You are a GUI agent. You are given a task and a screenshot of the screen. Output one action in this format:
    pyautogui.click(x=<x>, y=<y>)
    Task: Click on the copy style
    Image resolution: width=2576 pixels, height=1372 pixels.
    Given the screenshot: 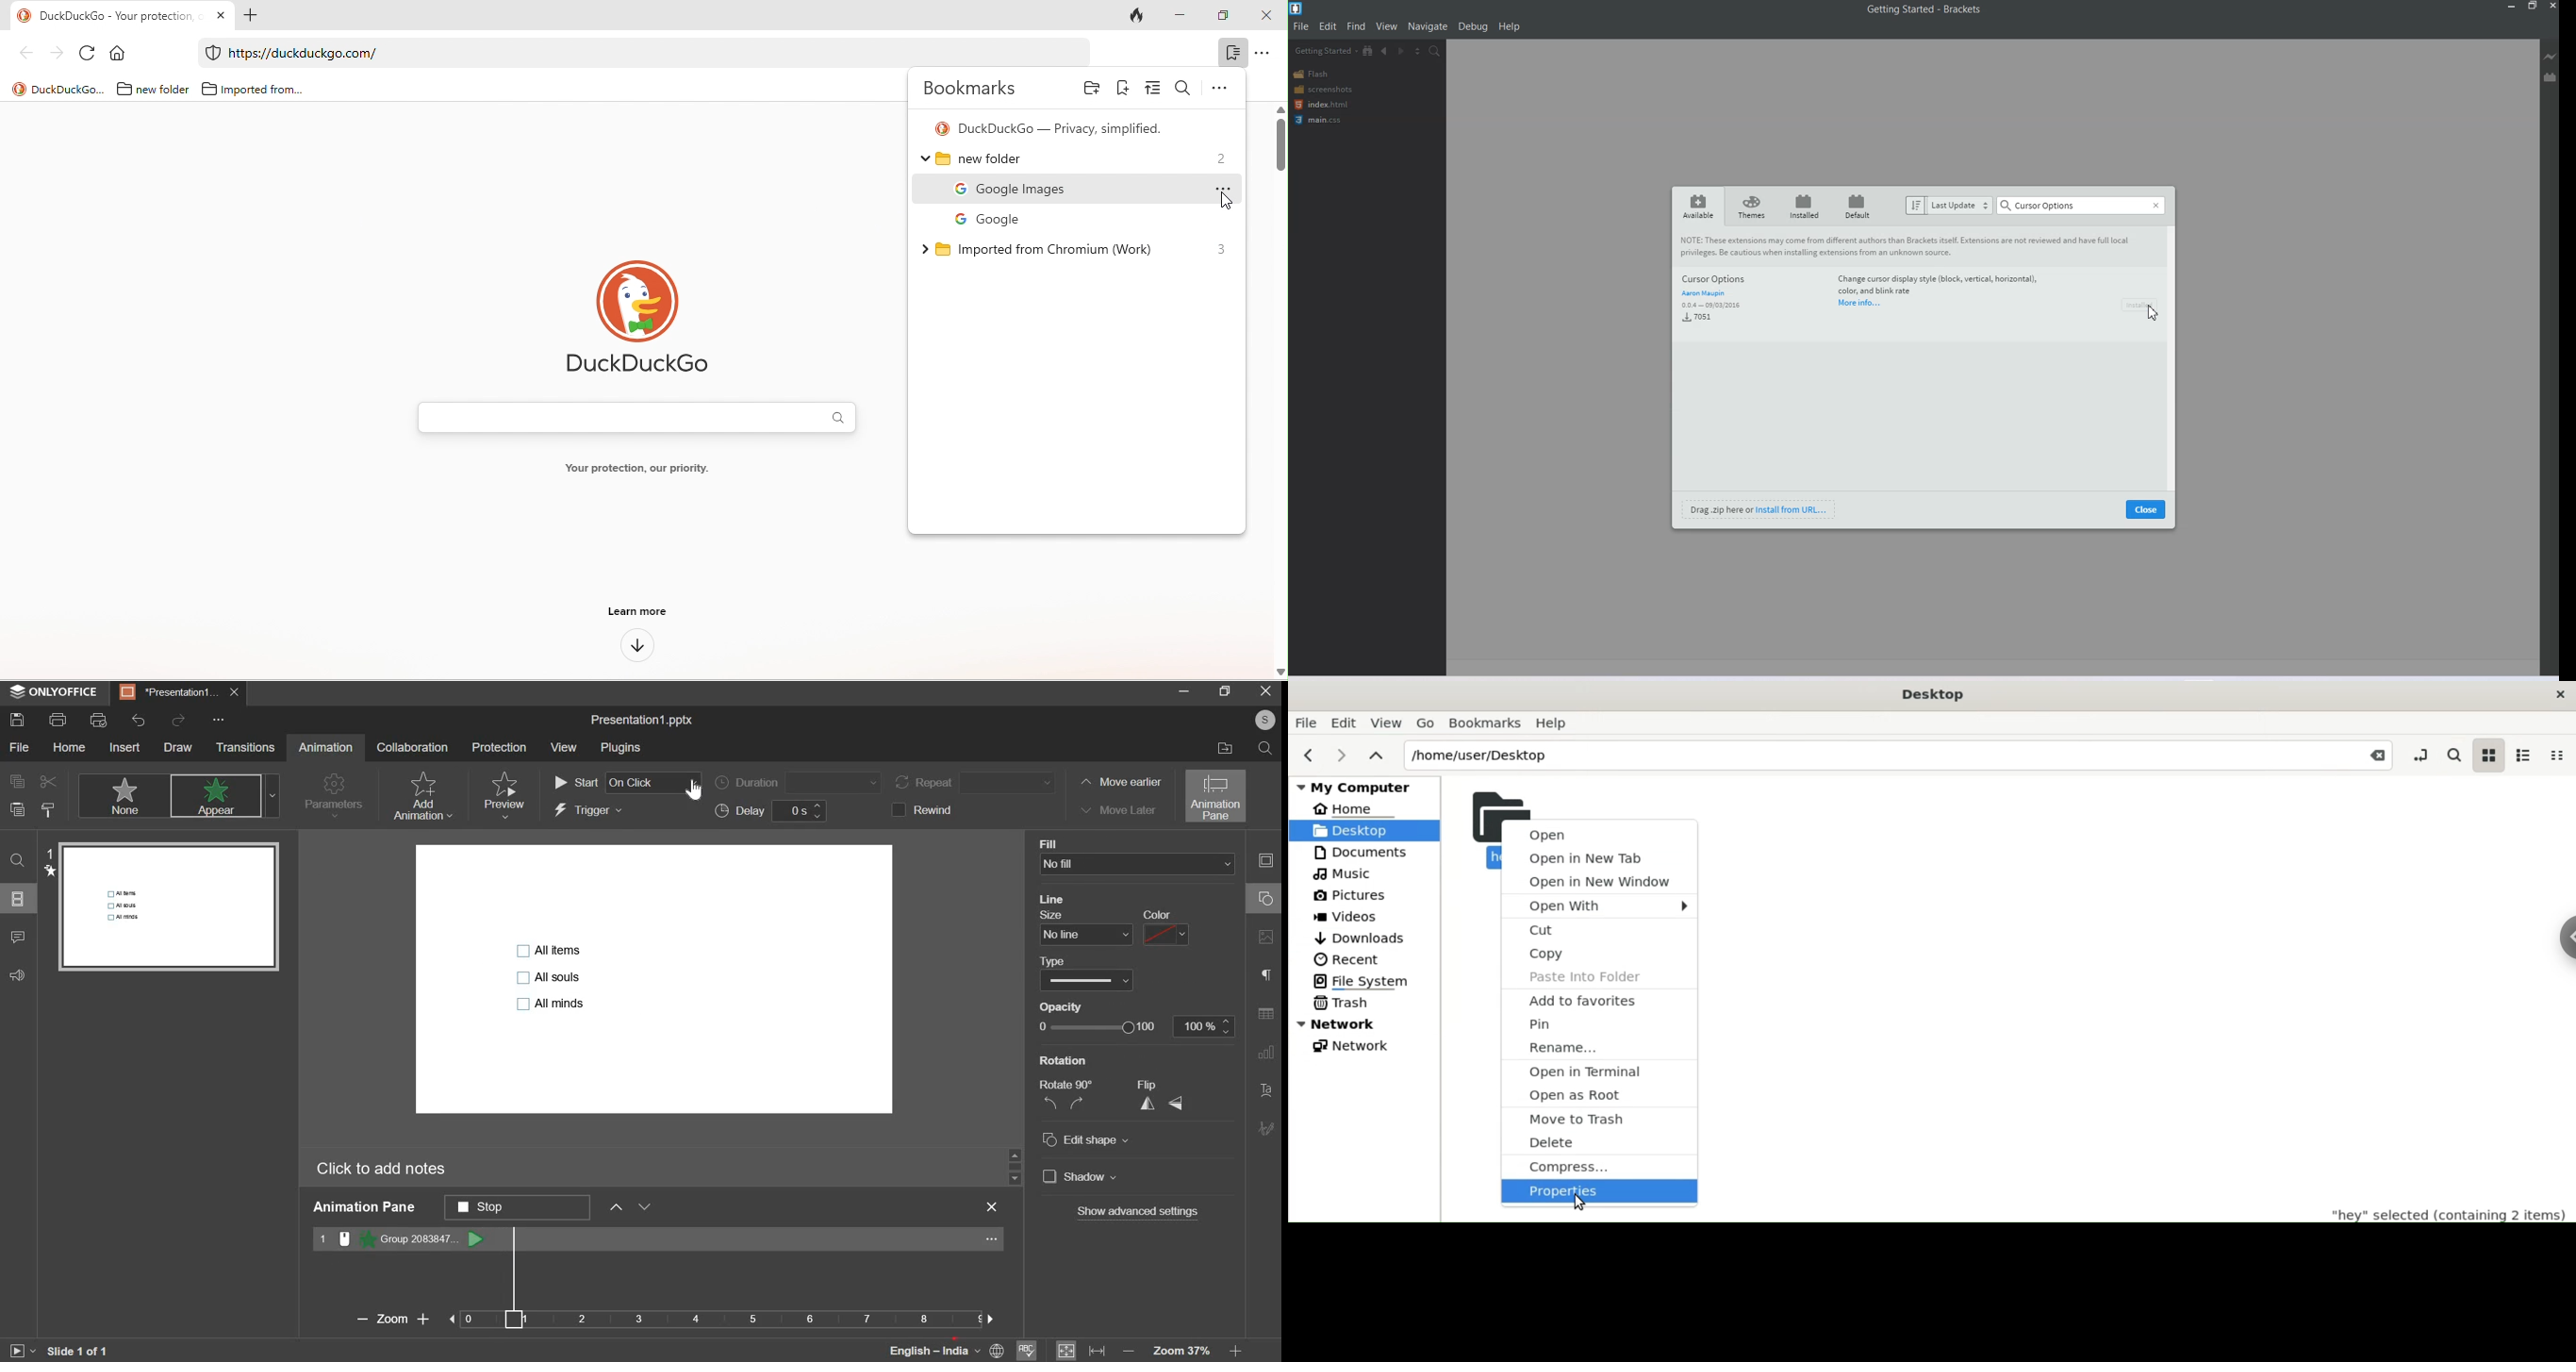 What is the action you would take?
    pyautogui.click(x=50, y=809)
    